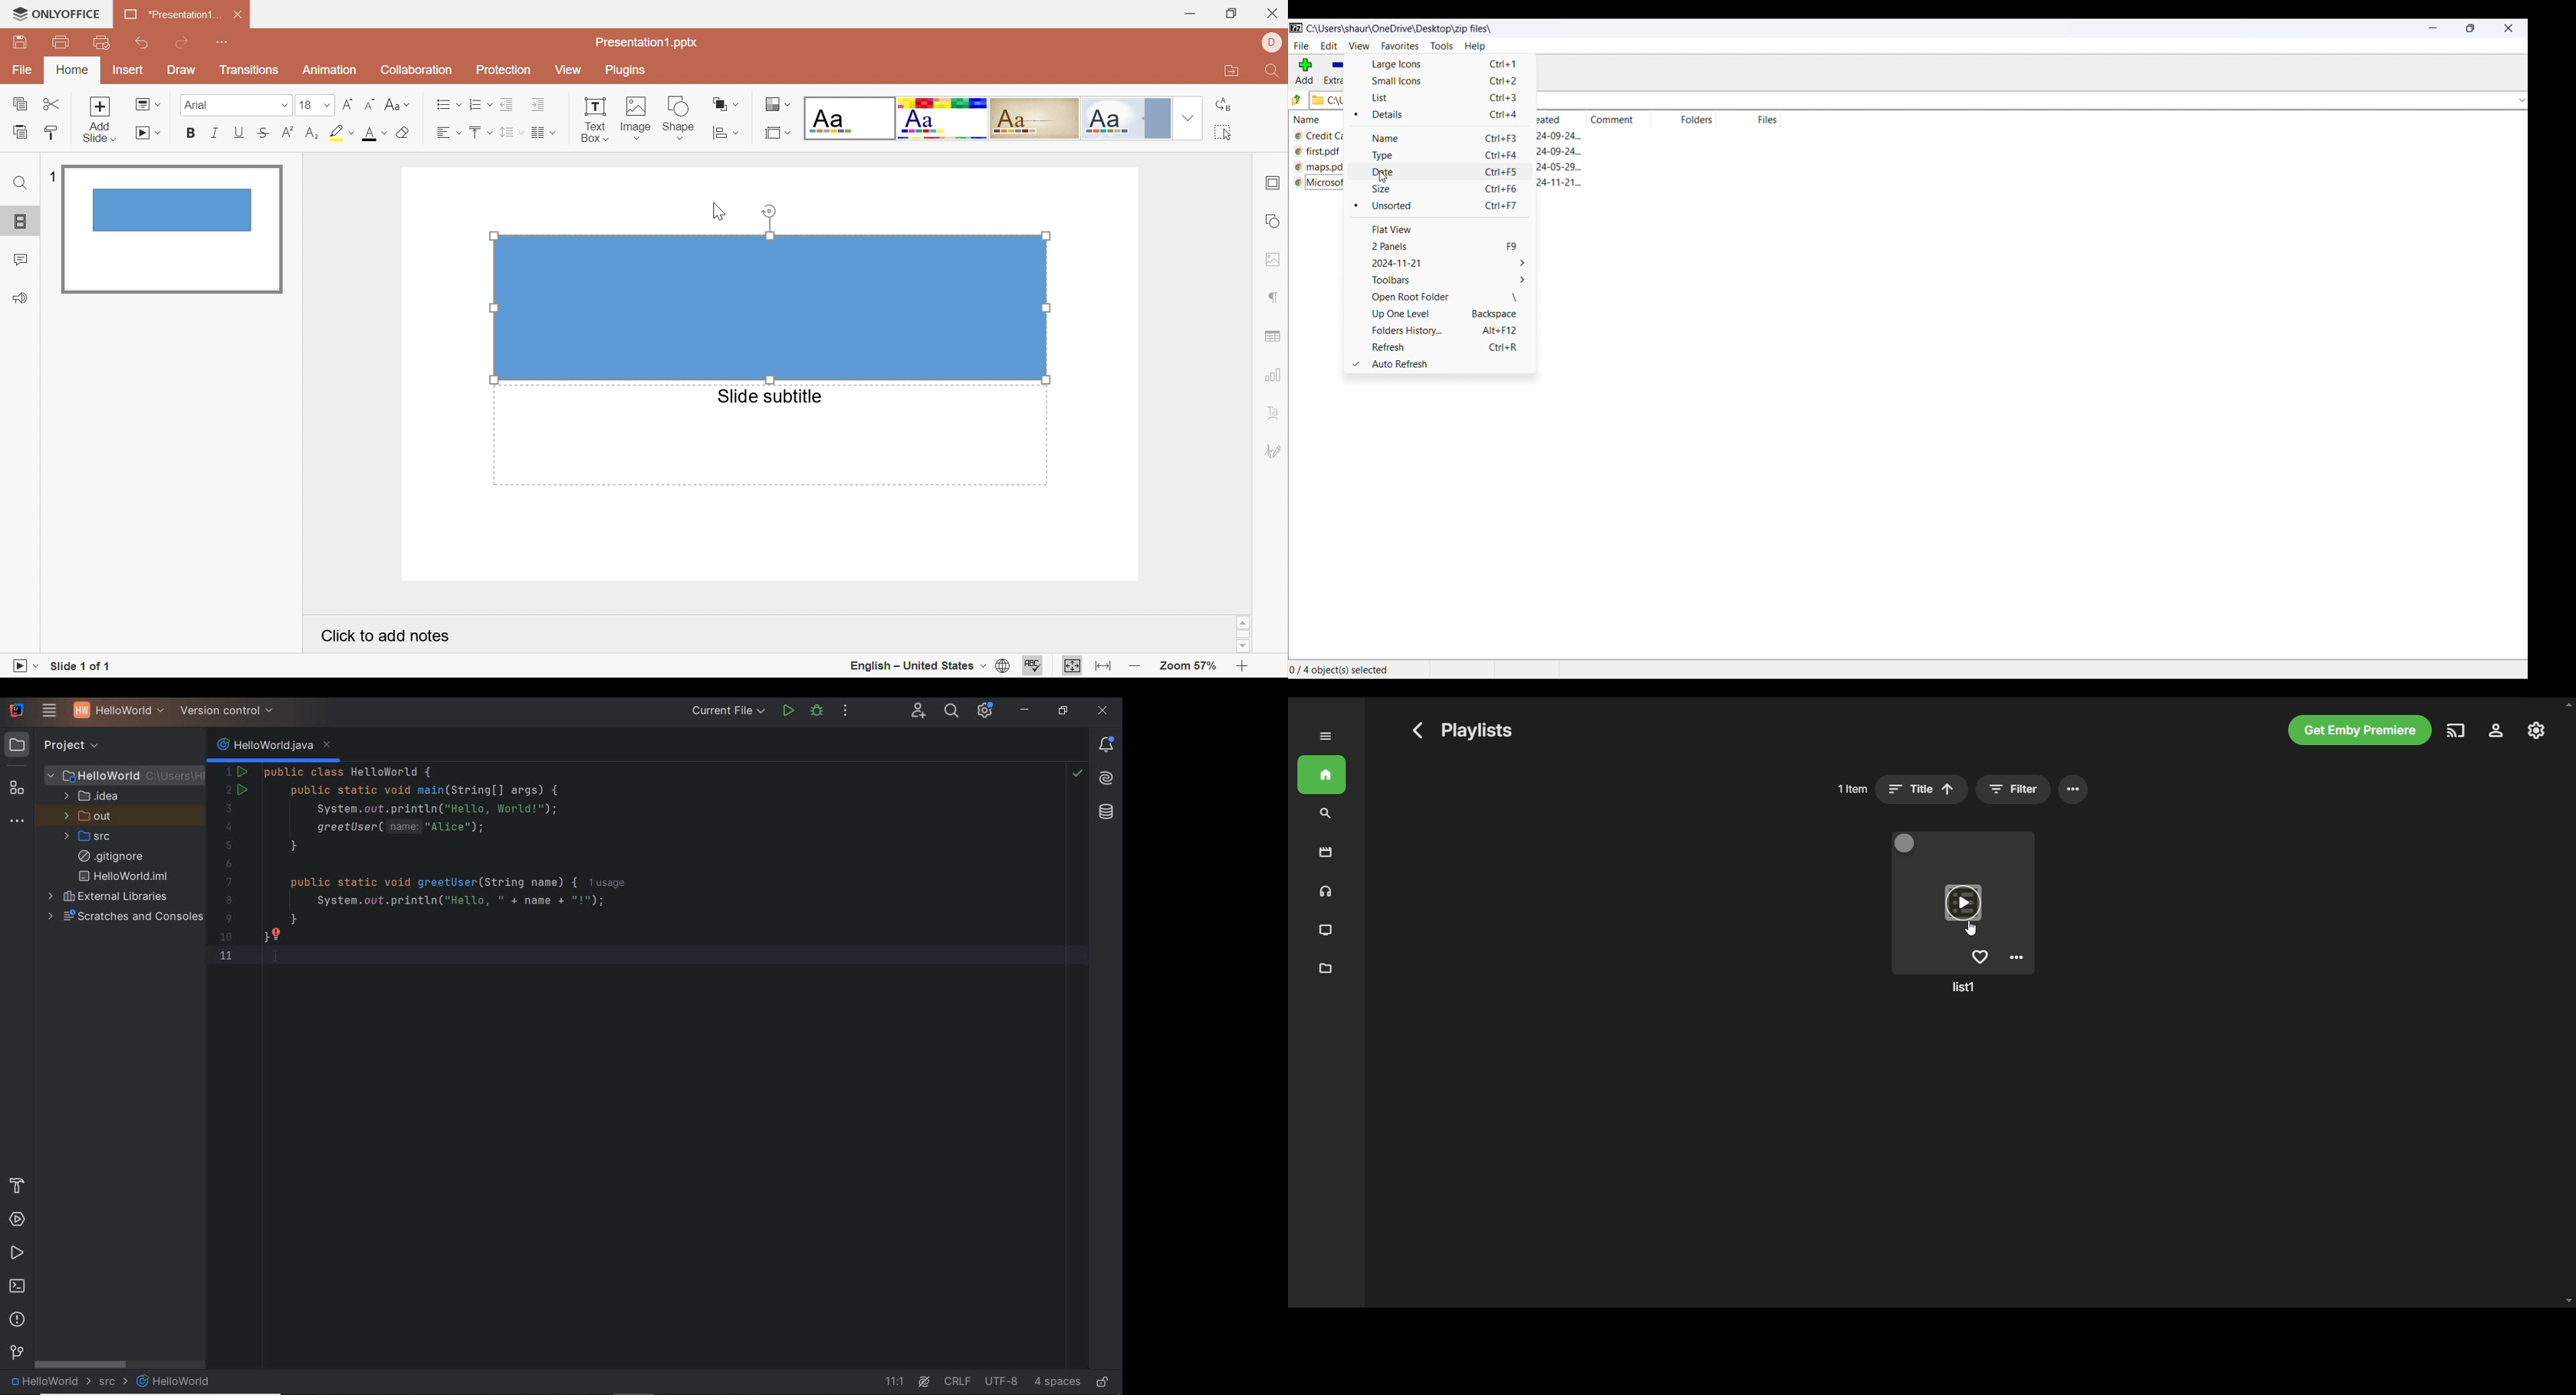  I want to click on Clear style, so click(406, 134).